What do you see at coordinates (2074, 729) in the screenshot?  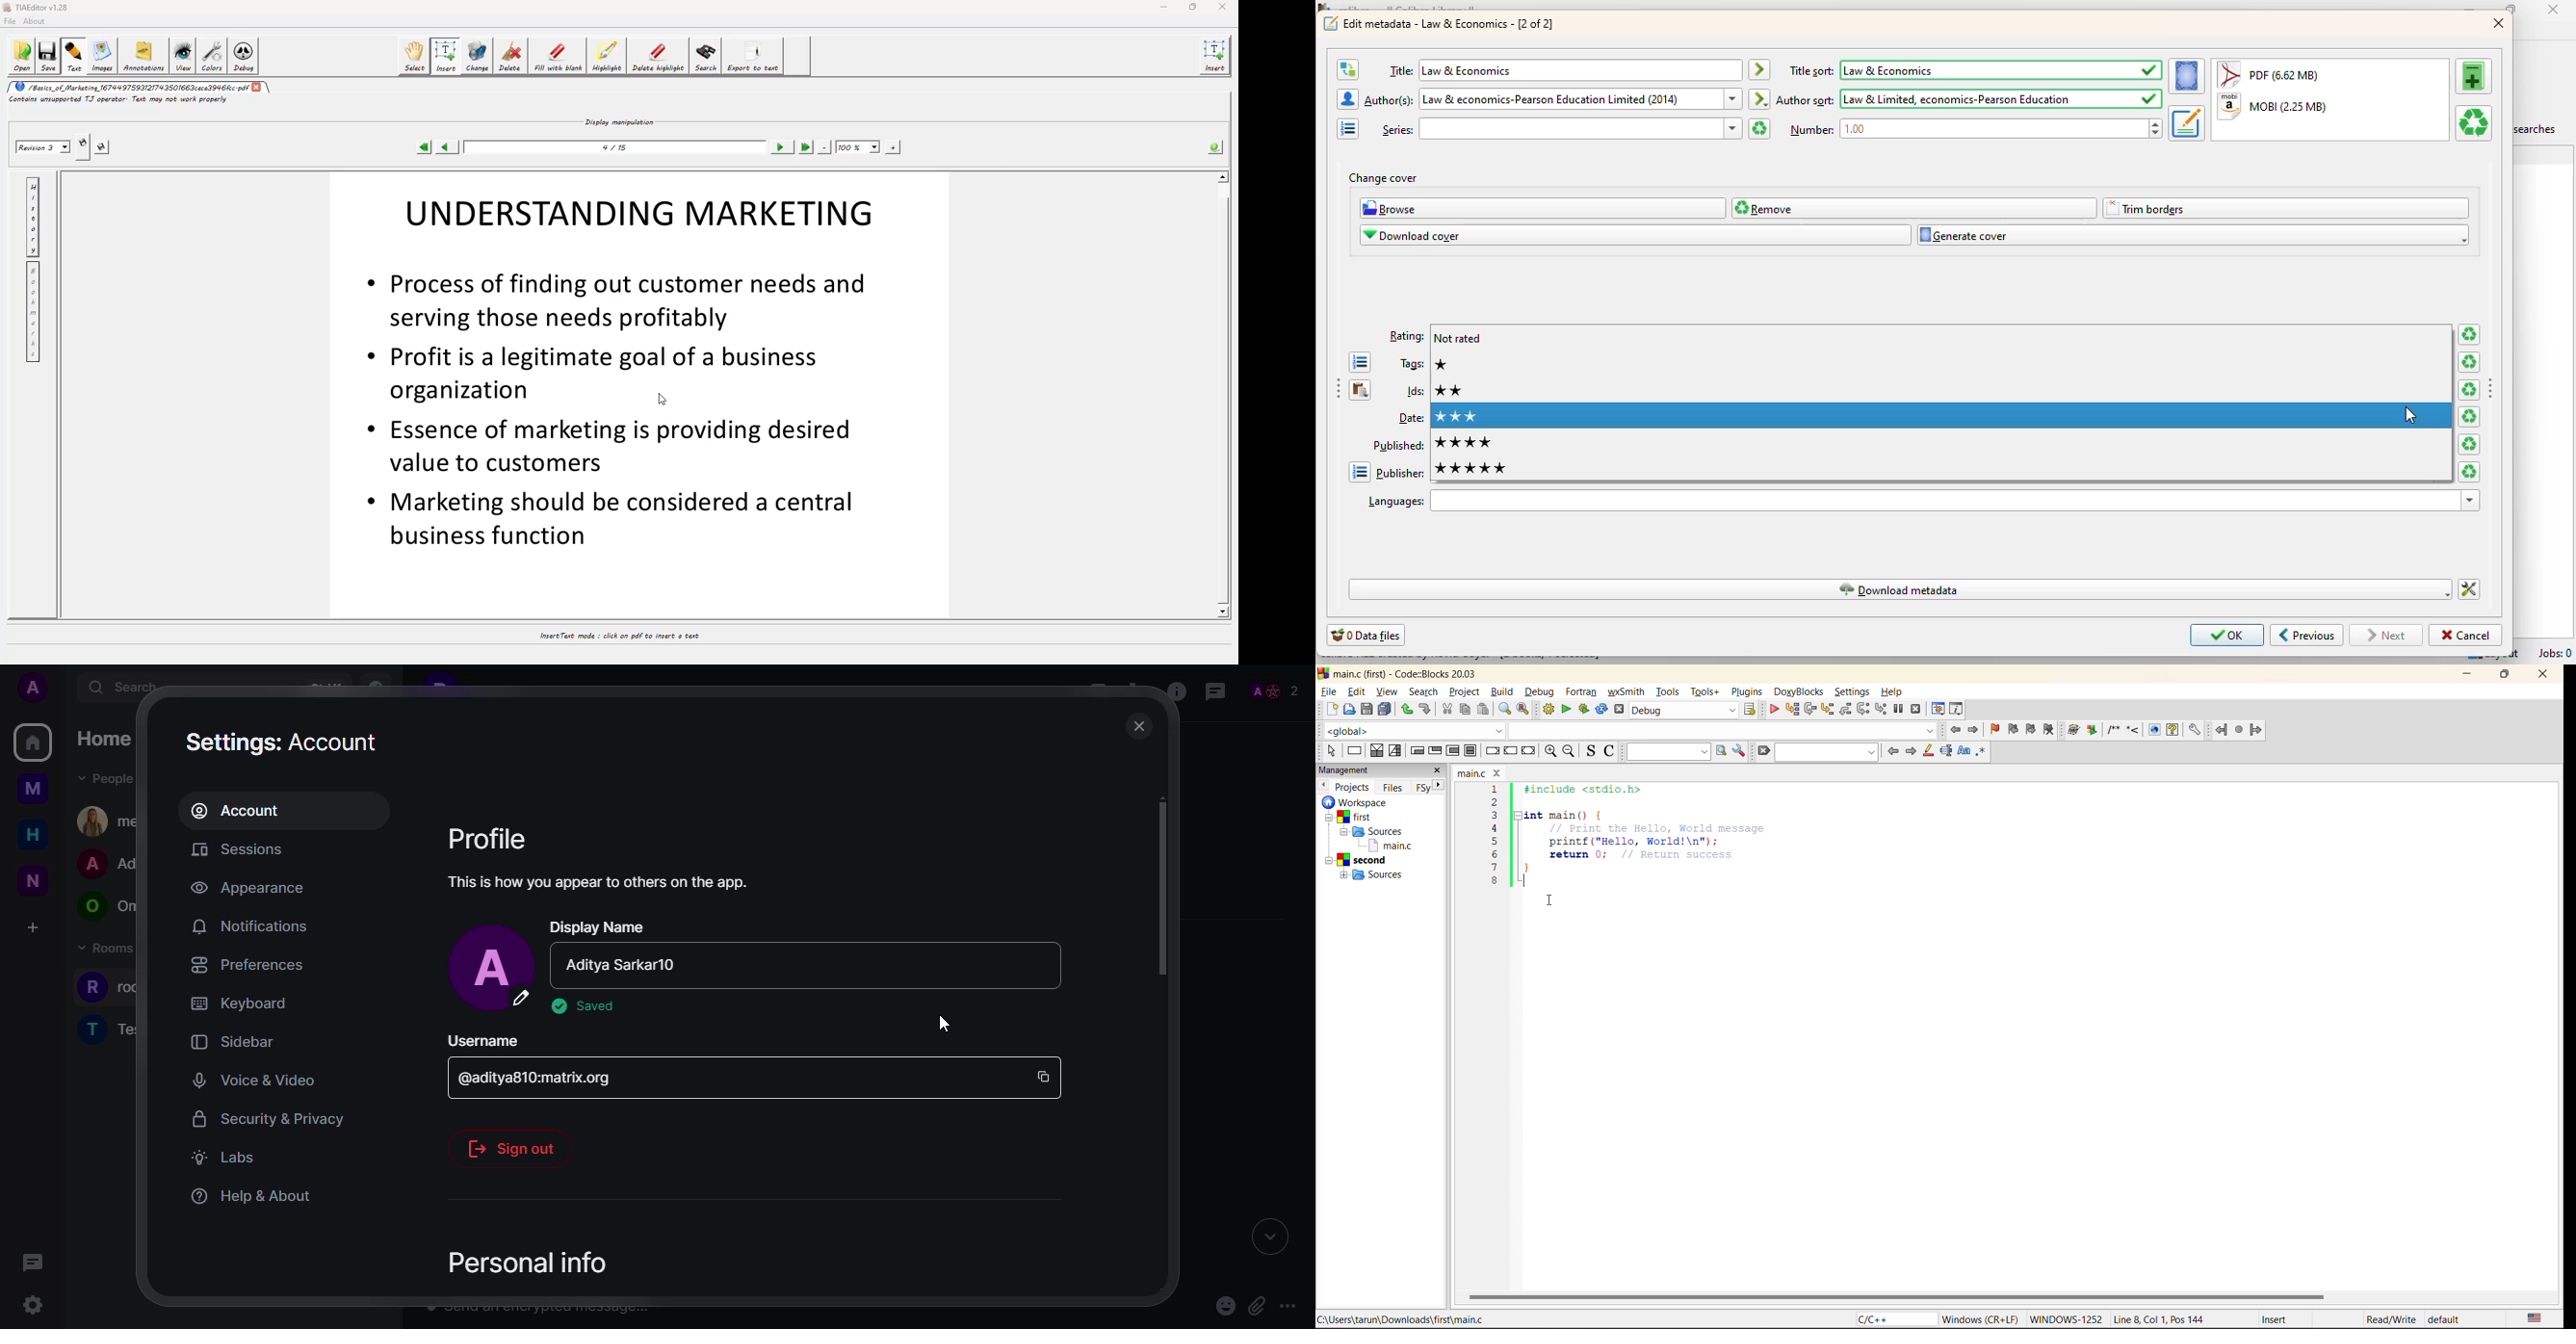 I see `run doxy wizard` at bounding box center [2074, 729].